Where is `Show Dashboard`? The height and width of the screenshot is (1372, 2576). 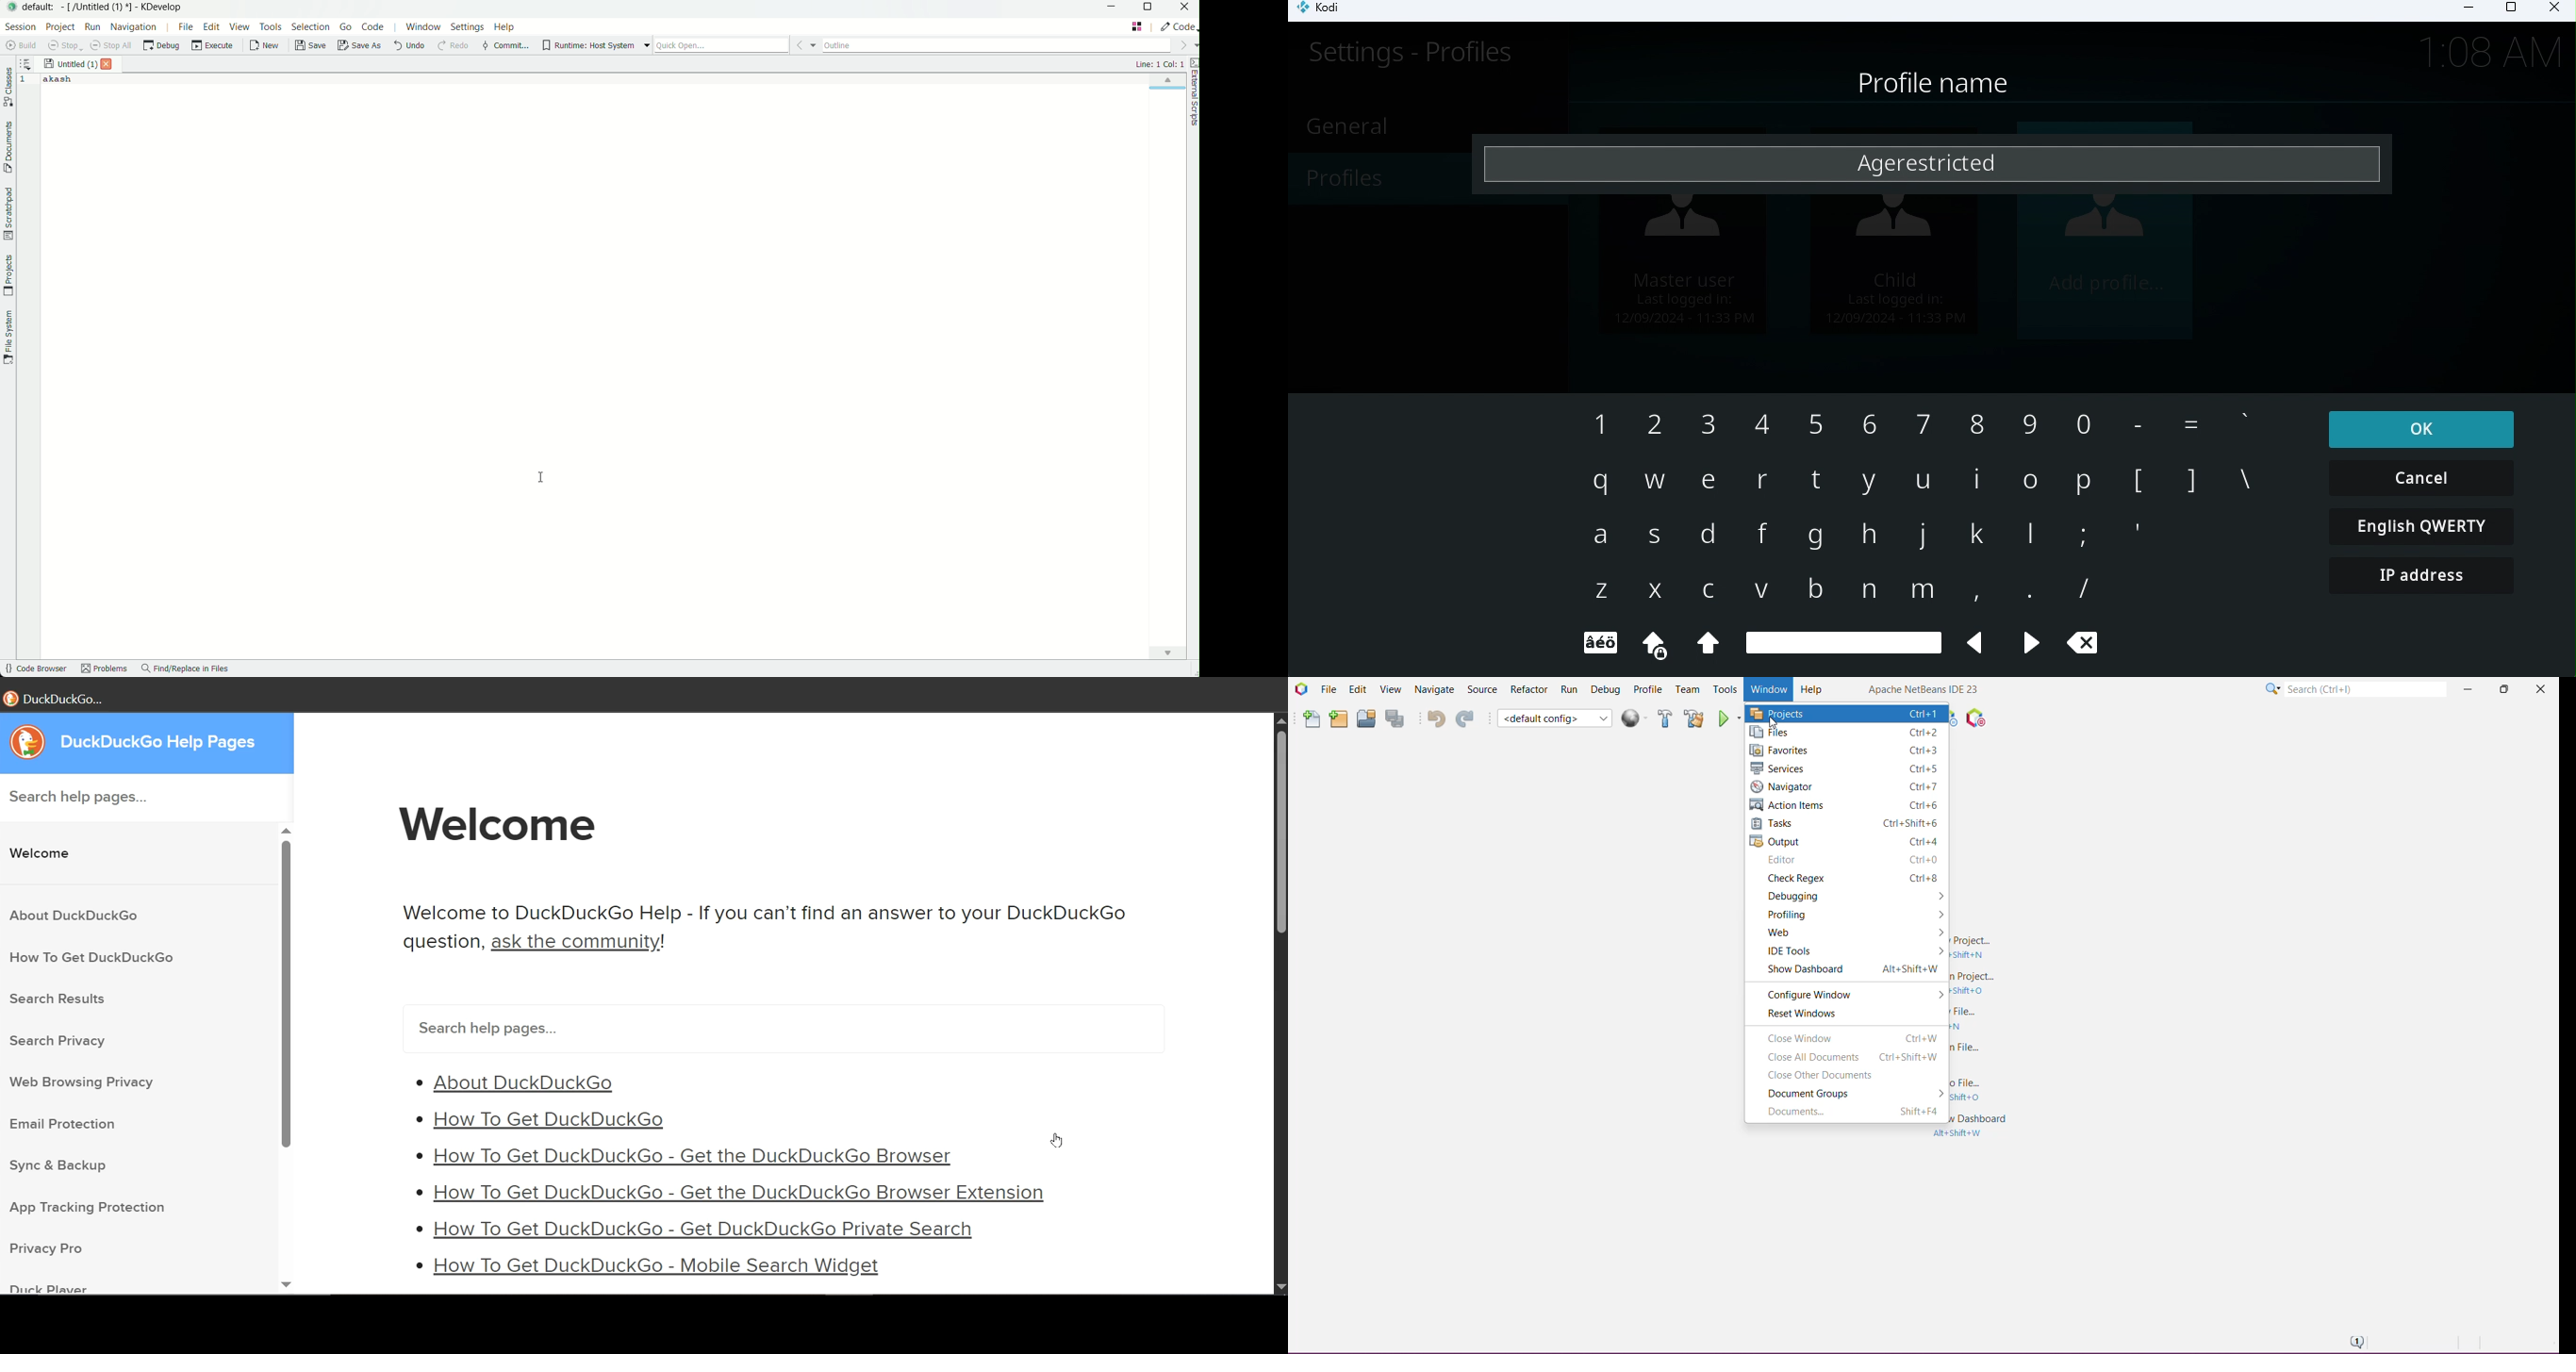
Show Dashboard is located at coordinates (1847, 971).